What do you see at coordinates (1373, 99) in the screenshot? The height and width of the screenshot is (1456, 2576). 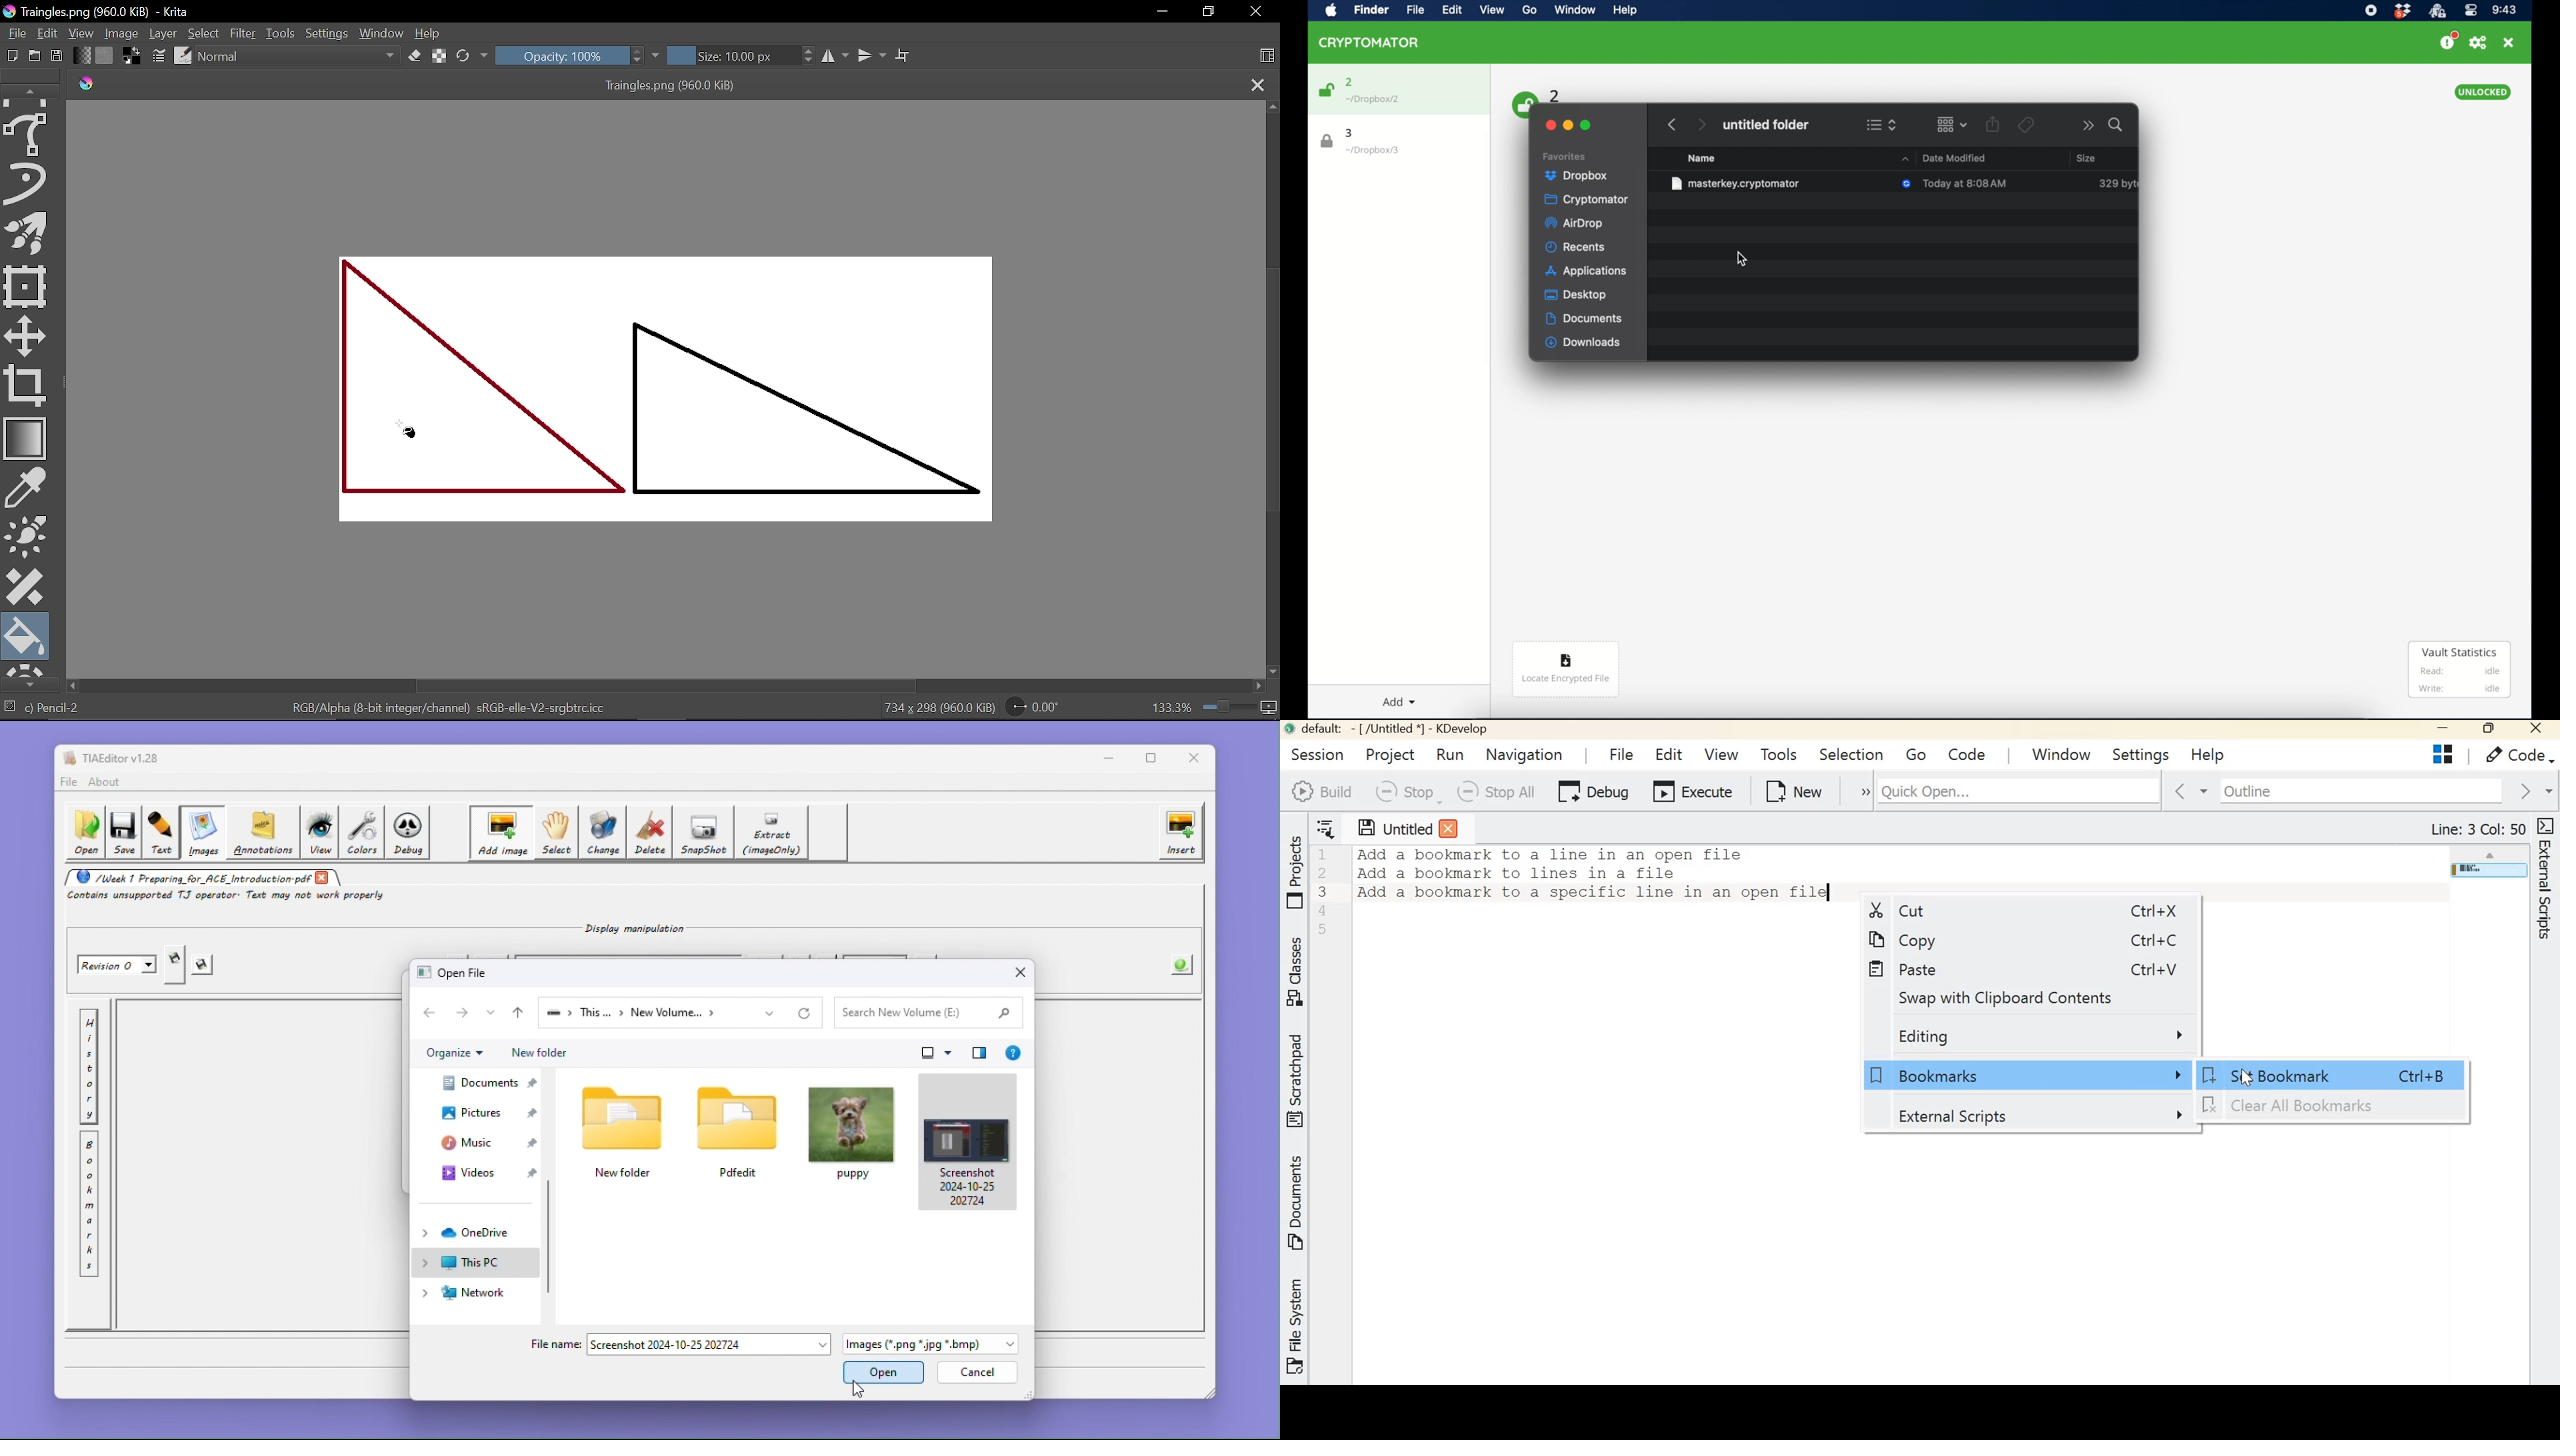 I see `location` at bounding box center [1373, 99].